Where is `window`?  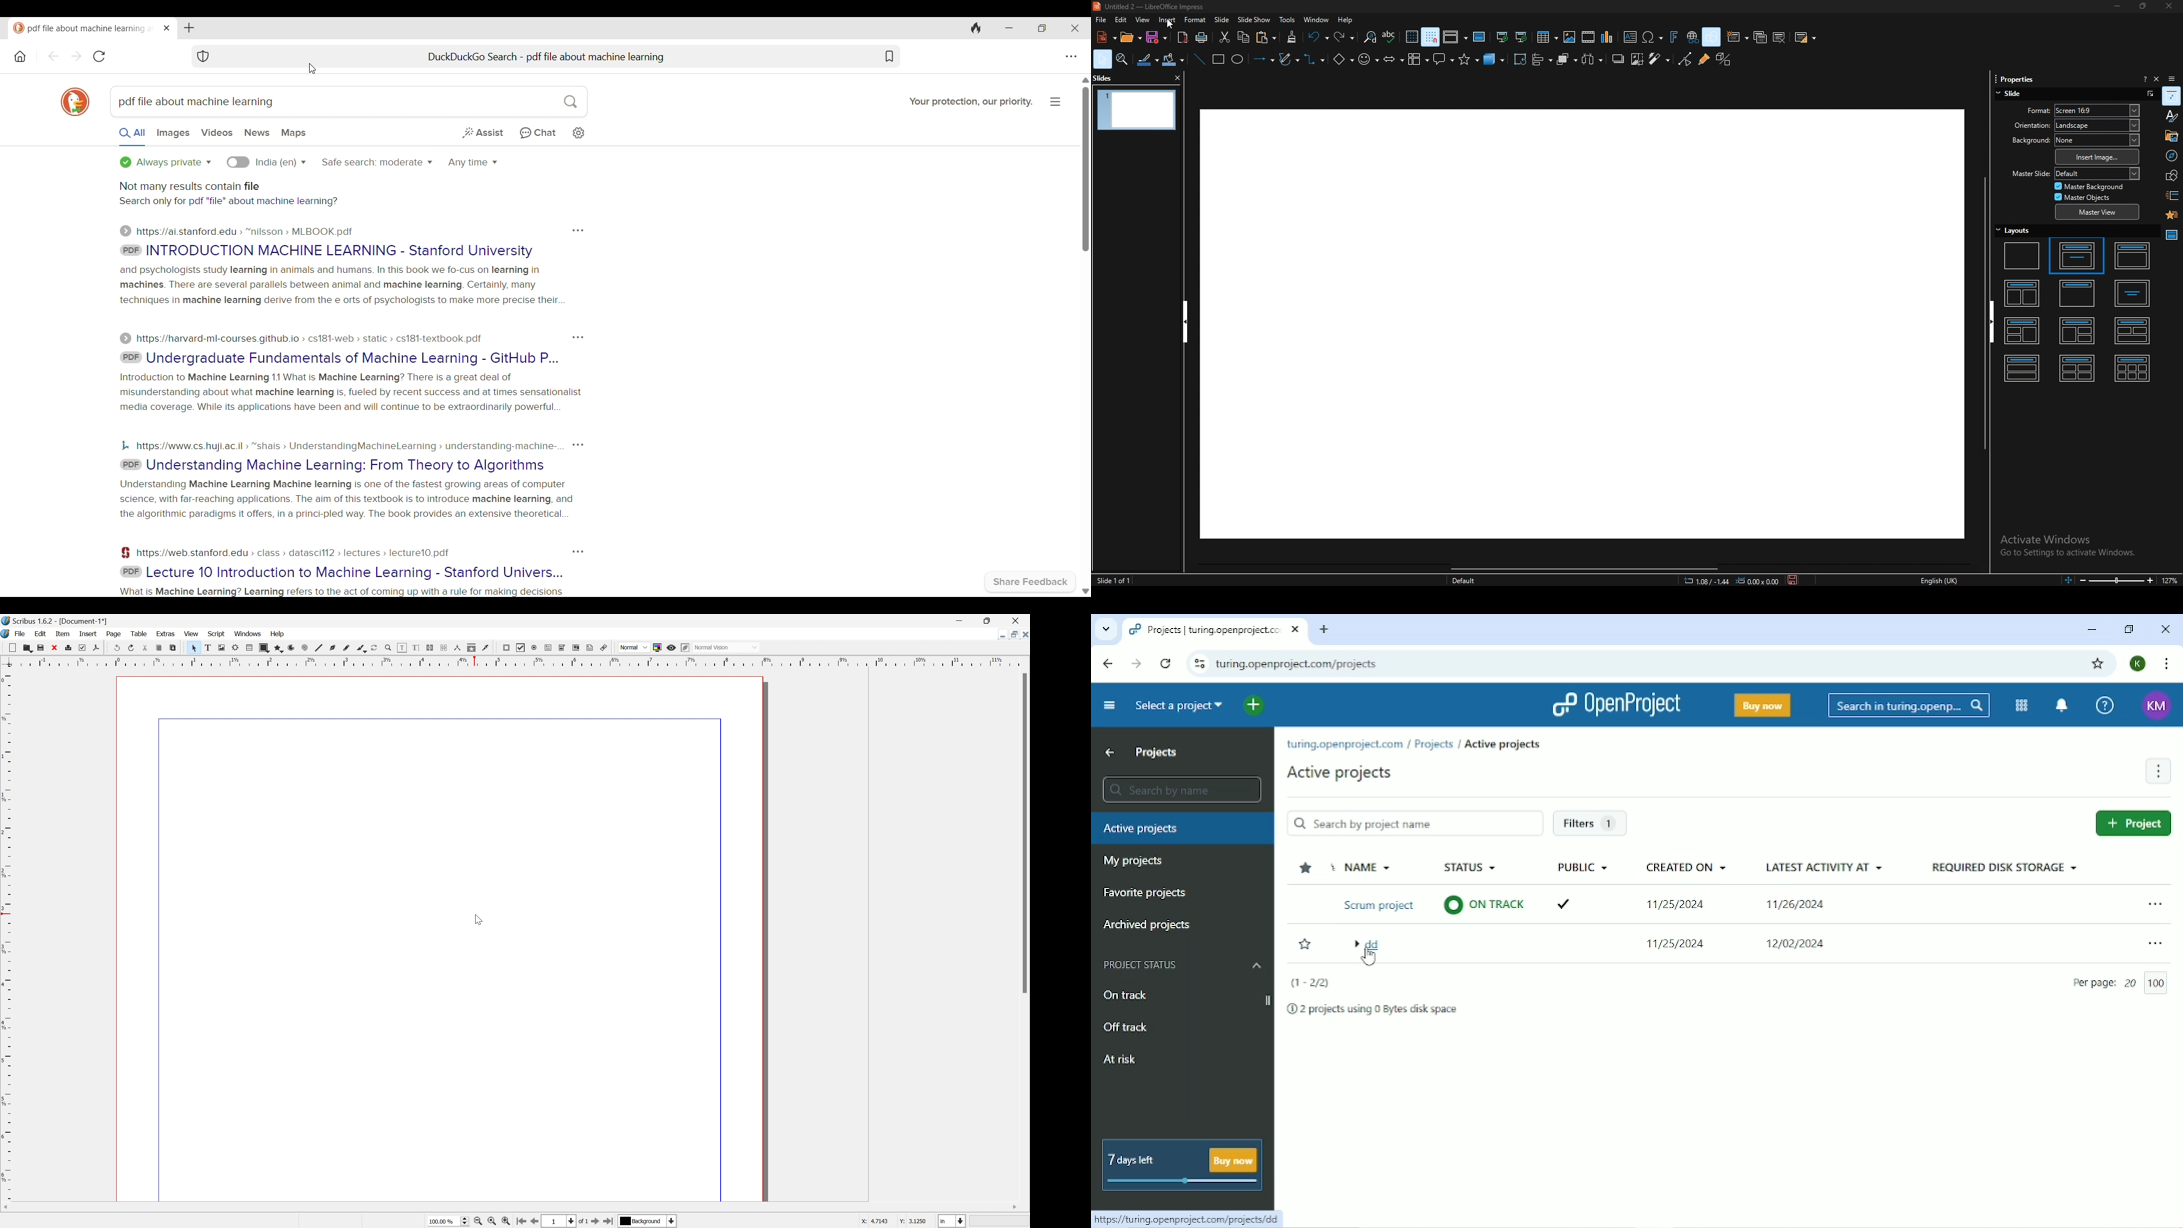 window is located at coordinates (1316, 19).